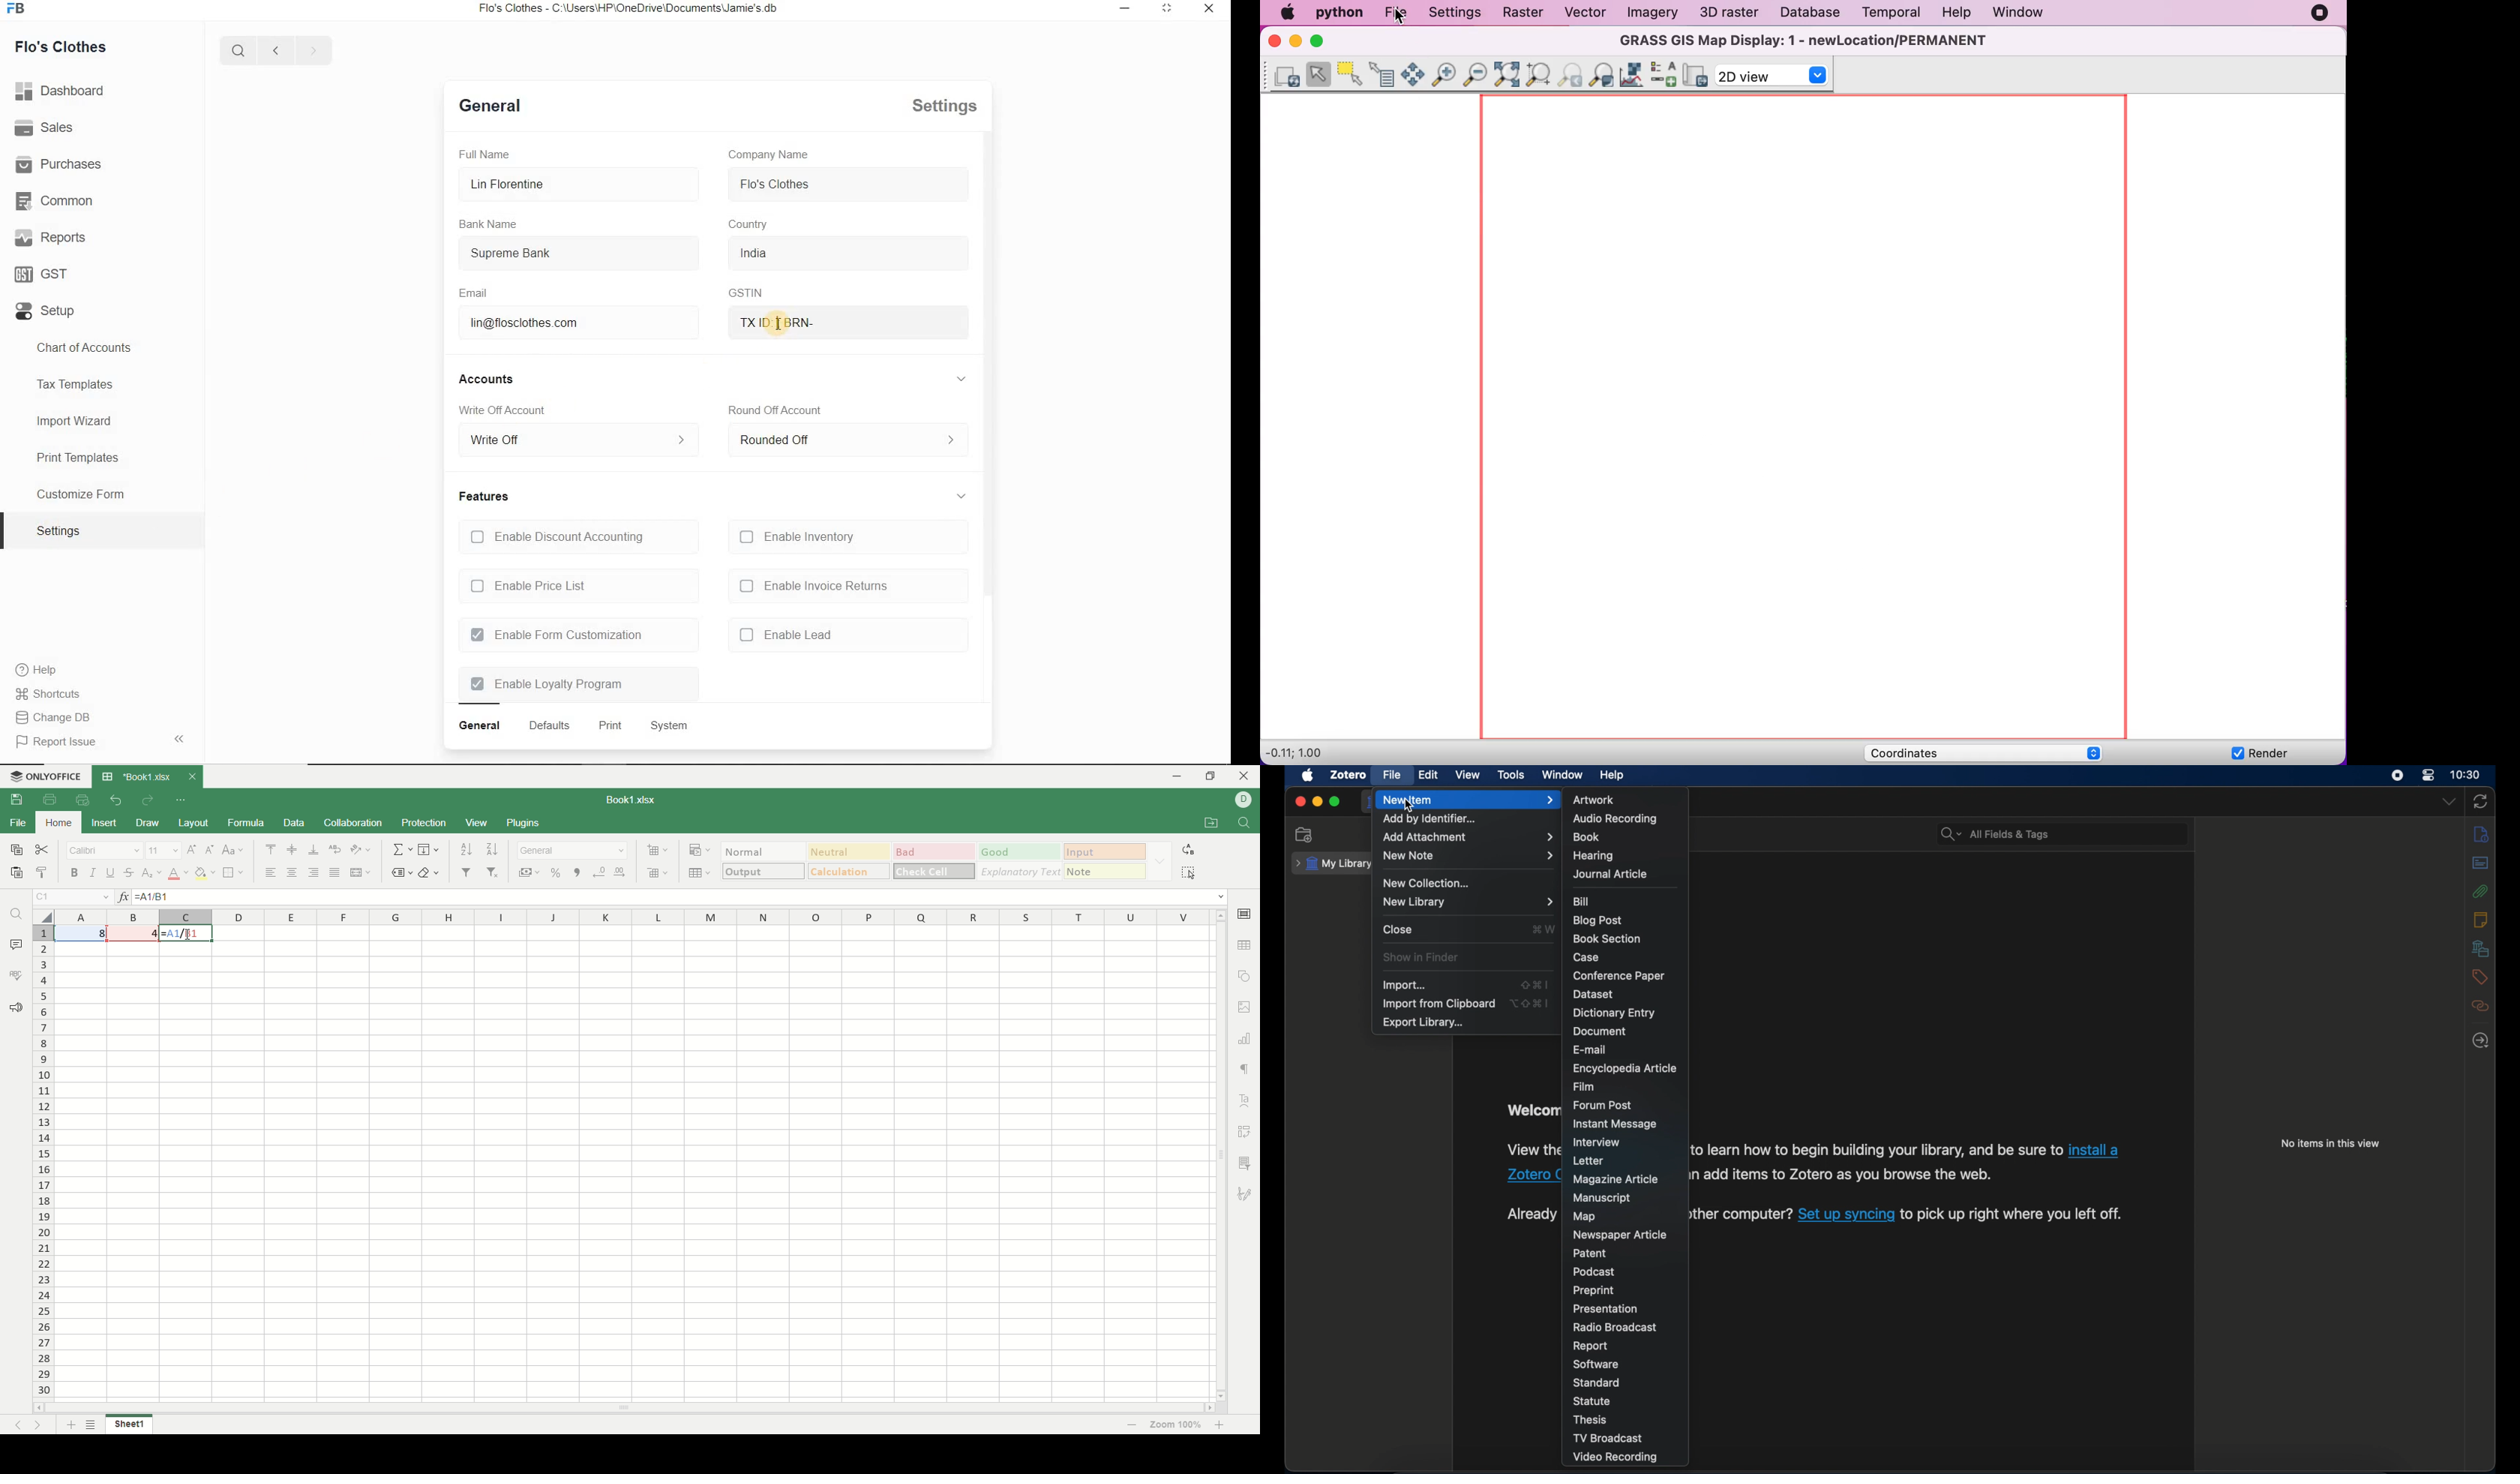 Image resolution: width=2520 pixels, height=1484 pixels. What do you see at coordinates (577, 441) in the screenshot?
I see `write off` at bounding box center [577, 441].